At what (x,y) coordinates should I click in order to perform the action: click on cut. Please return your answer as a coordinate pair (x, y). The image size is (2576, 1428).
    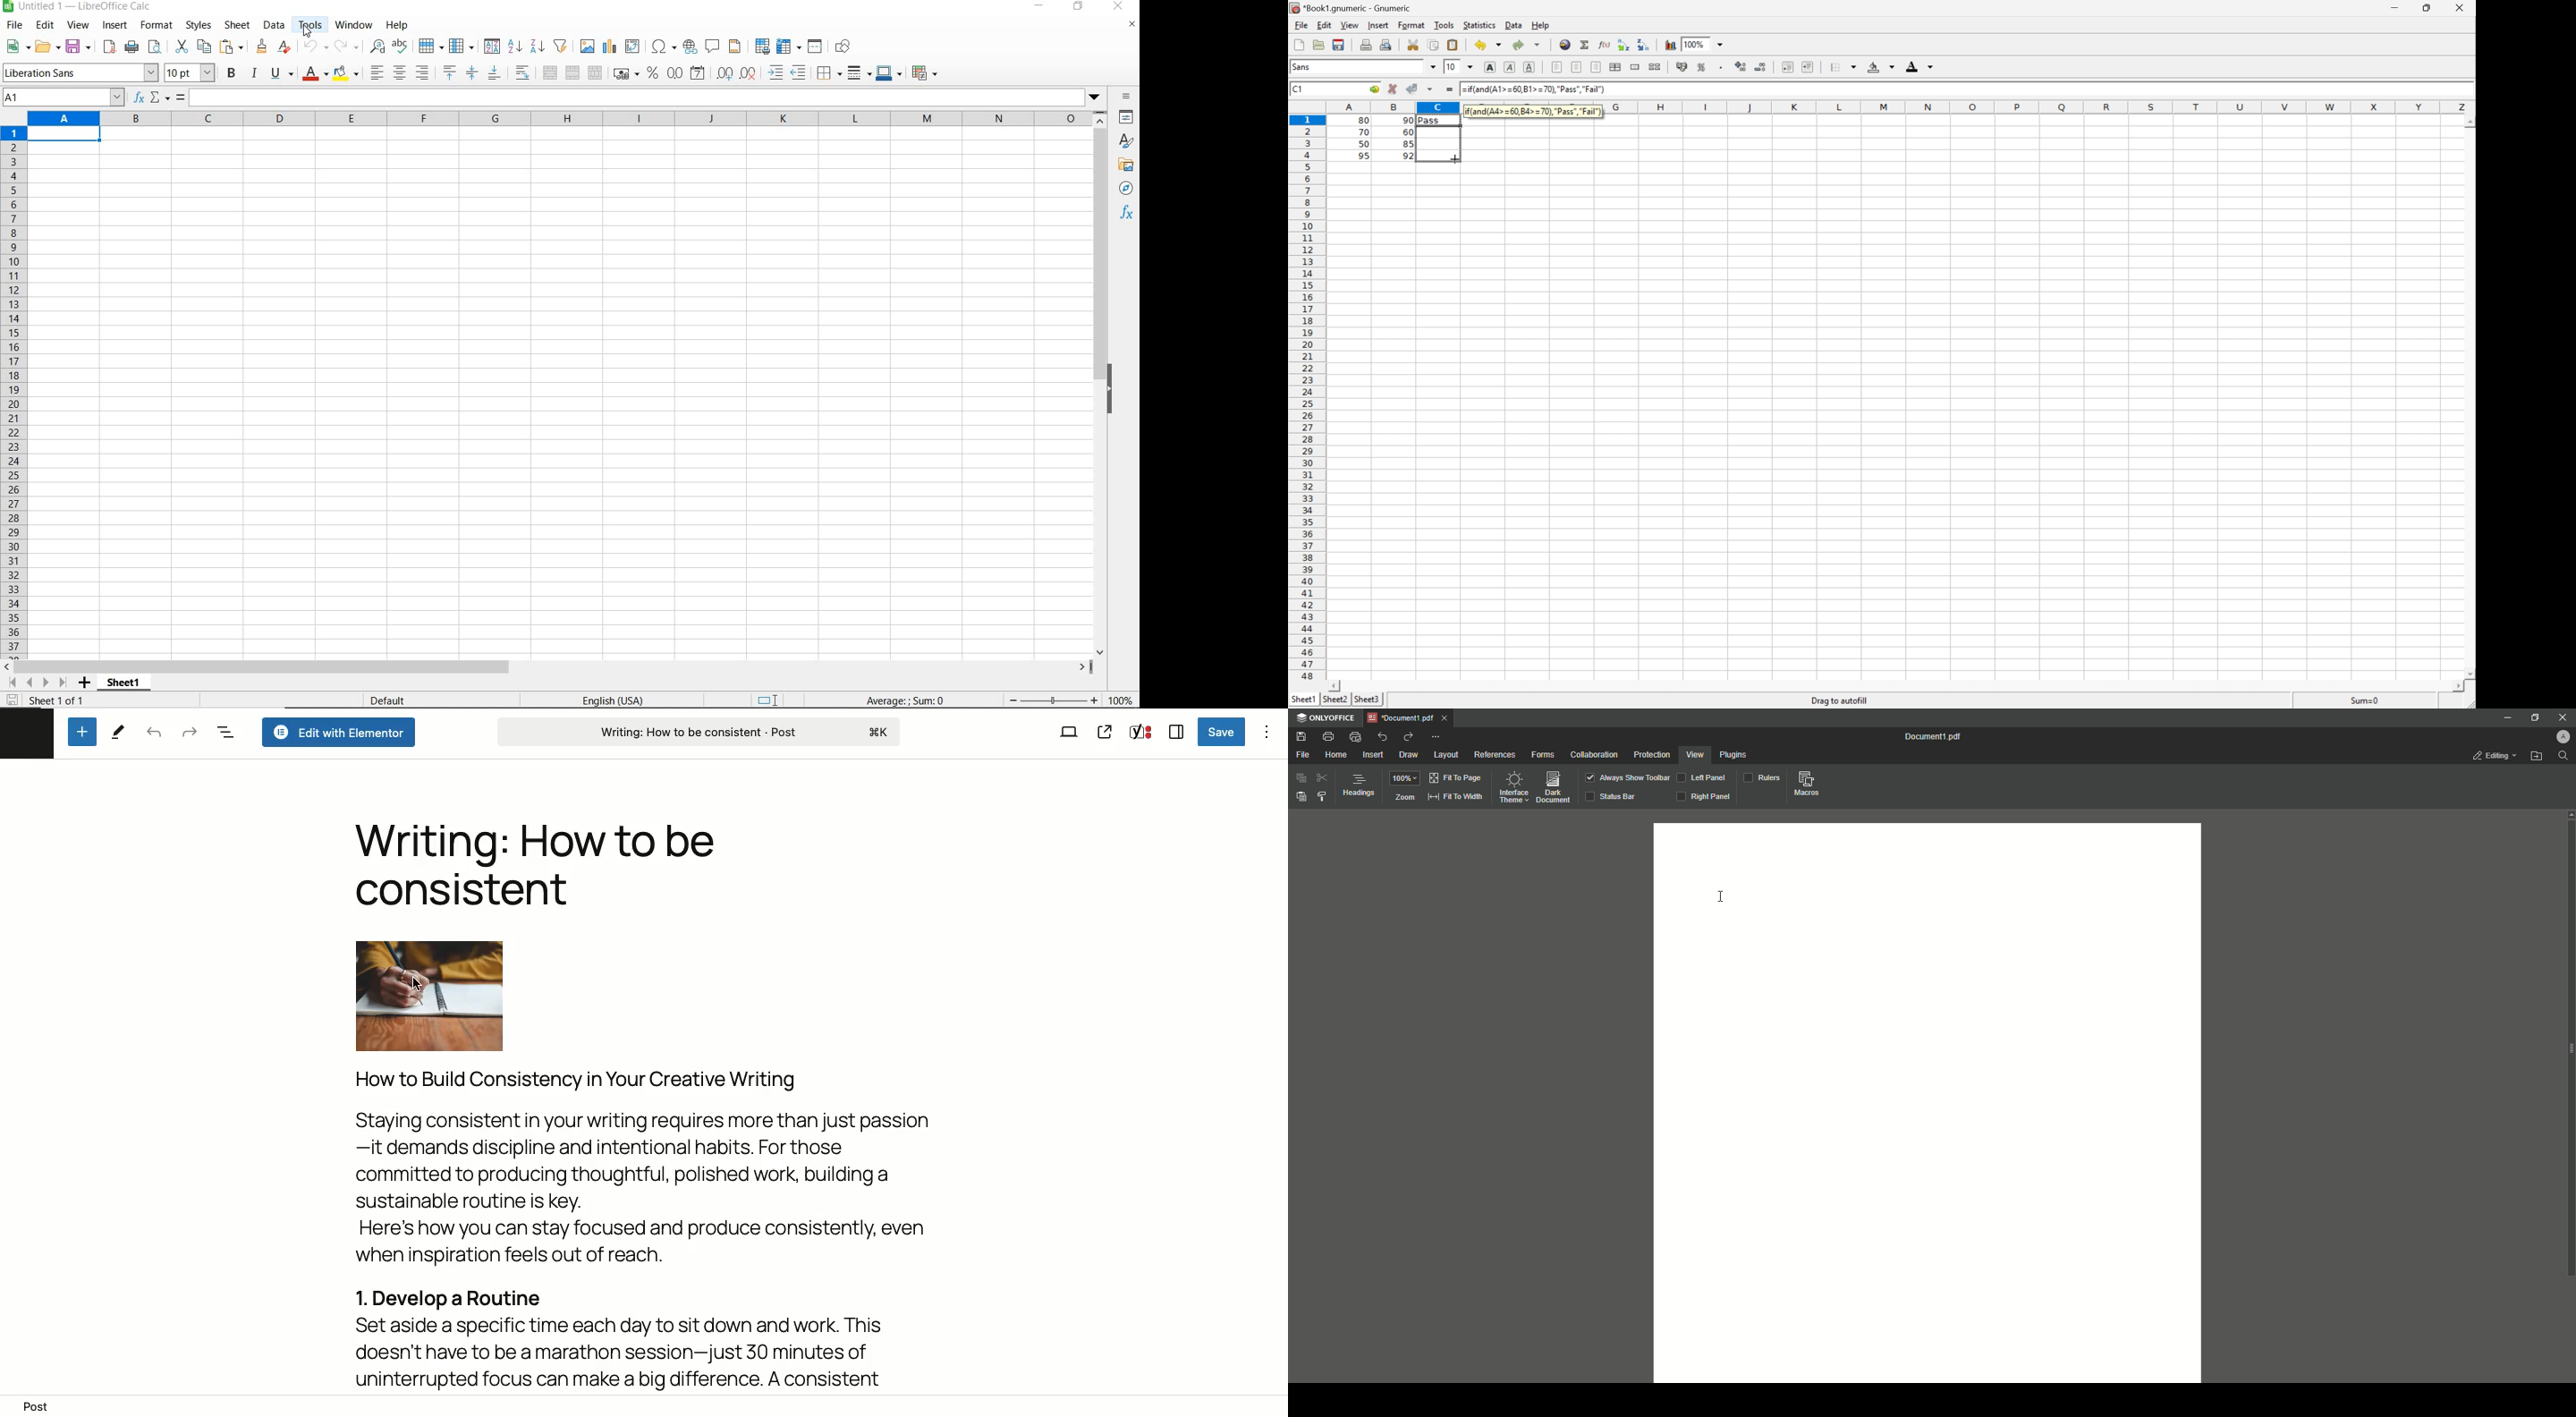
    Looking at the image, I should click on (181, 47).